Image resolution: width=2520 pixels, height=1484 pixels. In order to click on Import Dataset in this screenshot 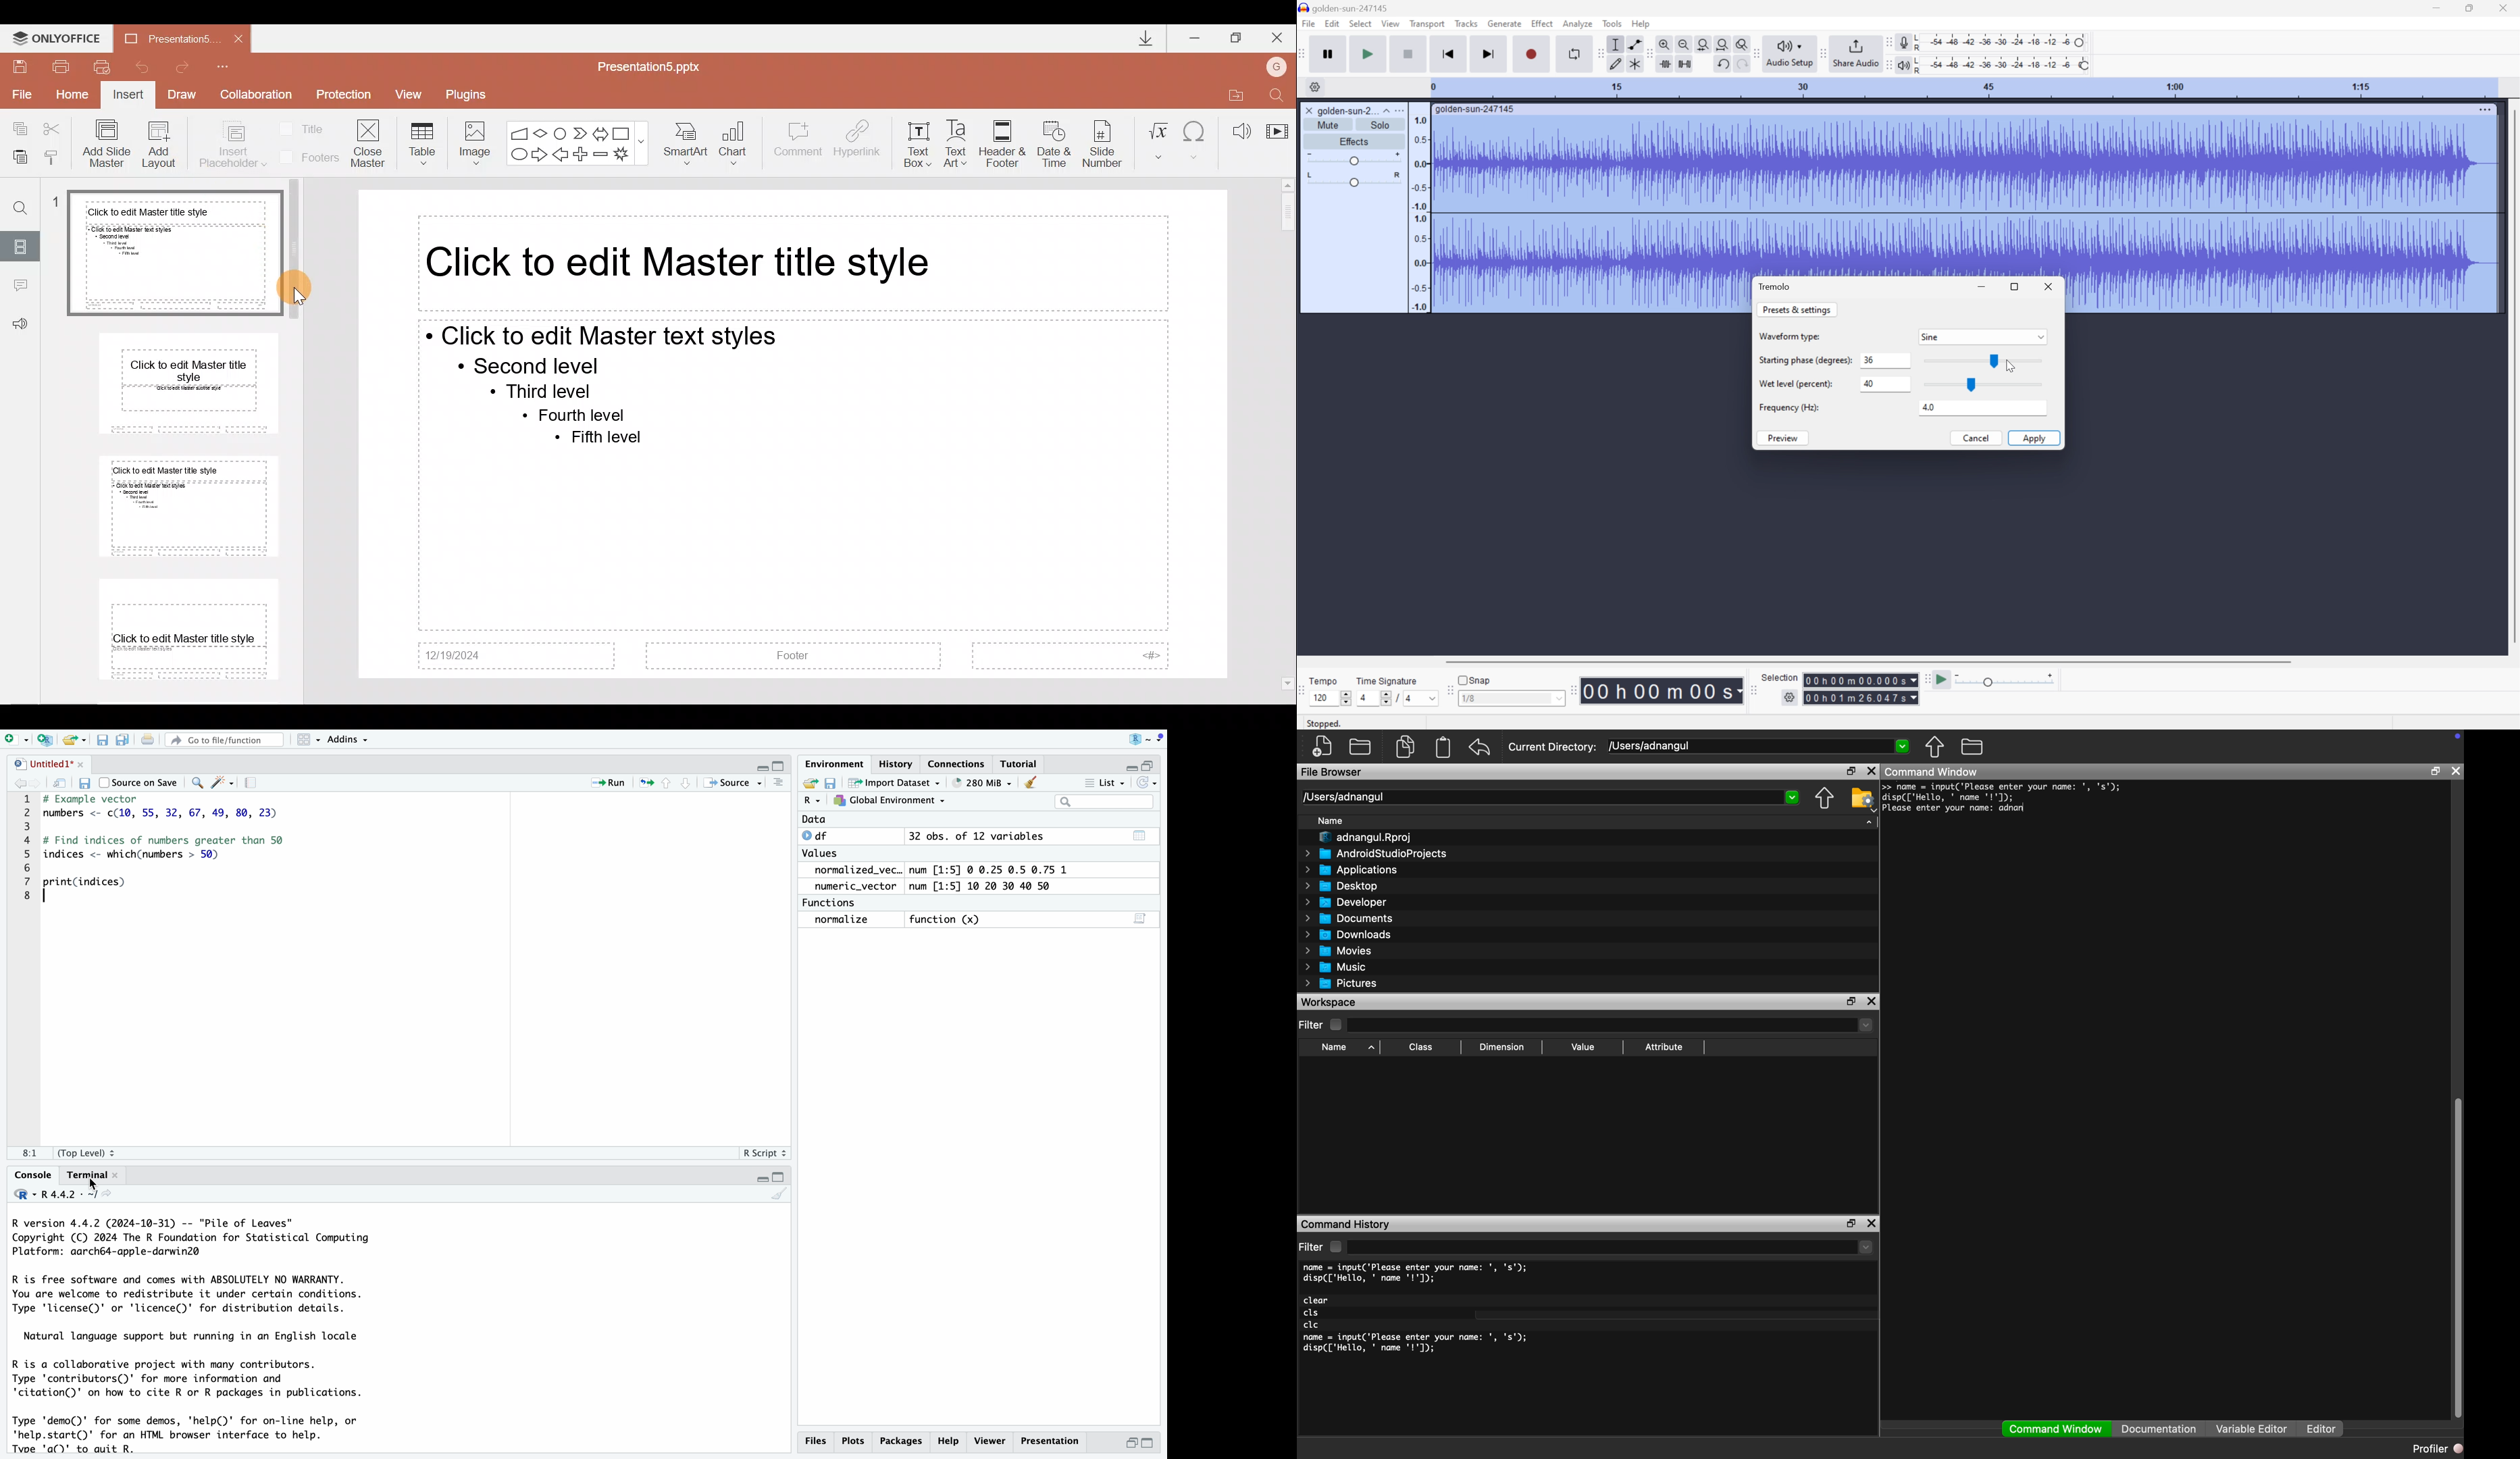, I will do `click(892, 784)`.